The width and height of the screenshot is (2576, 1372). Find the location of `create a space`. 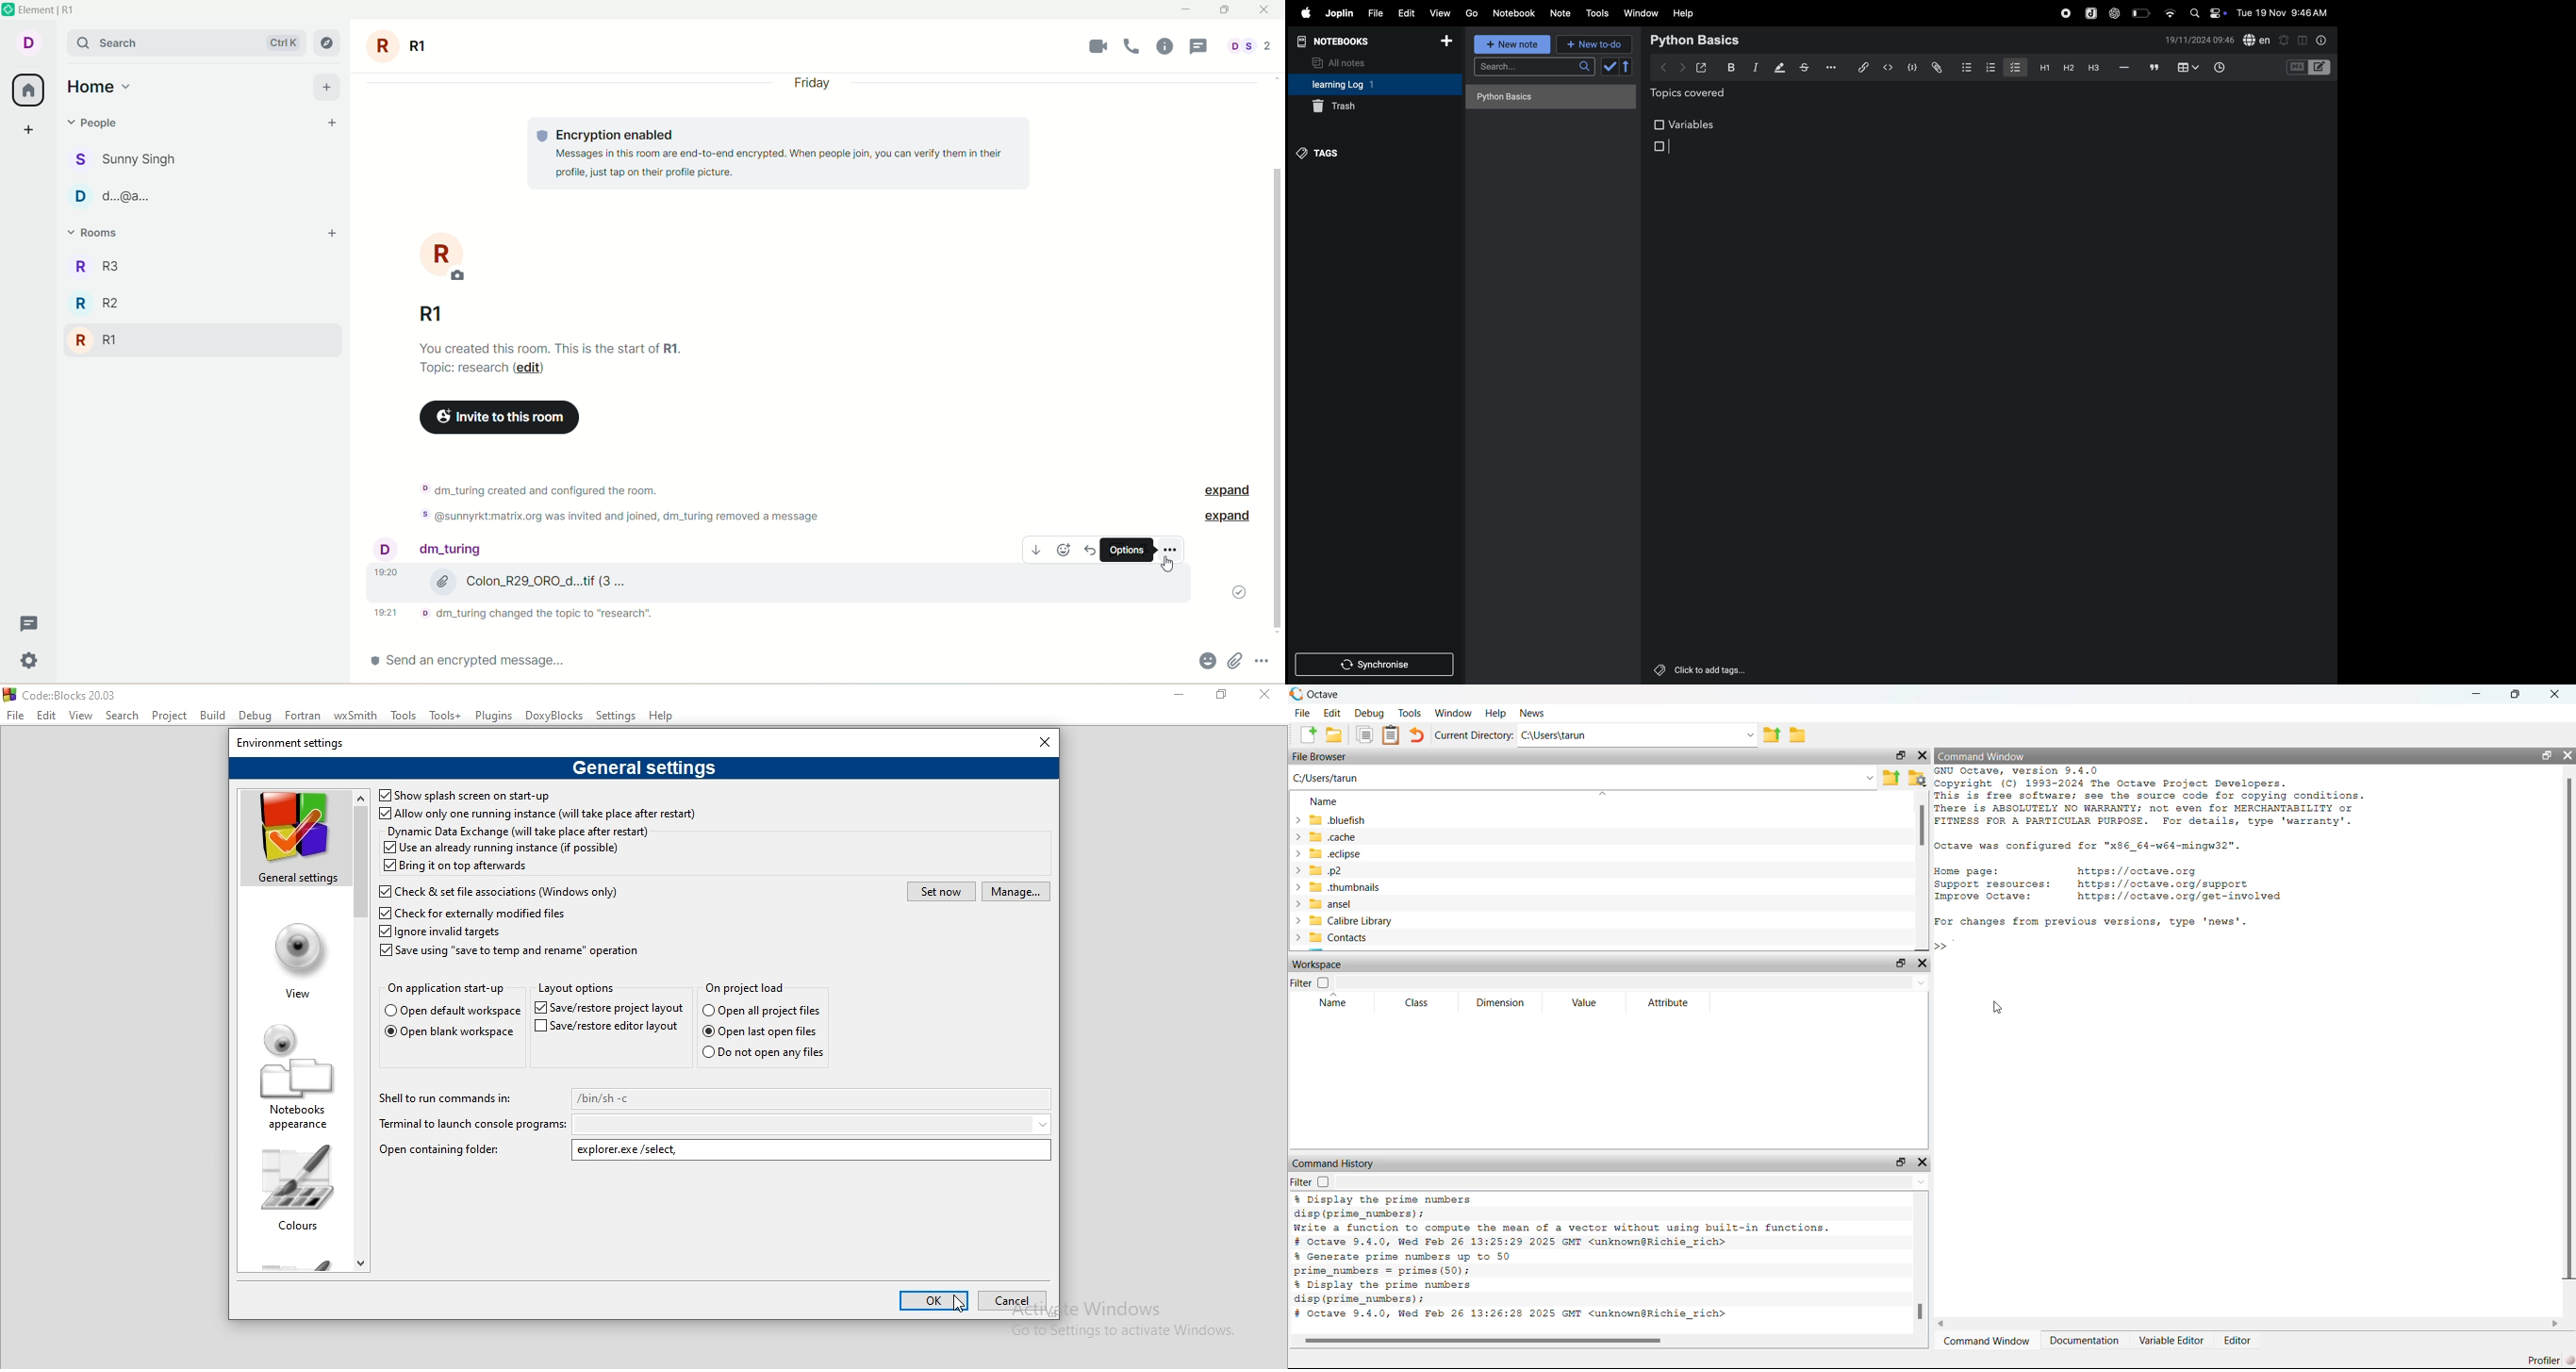

create a space is located at coordinates (31, 127).